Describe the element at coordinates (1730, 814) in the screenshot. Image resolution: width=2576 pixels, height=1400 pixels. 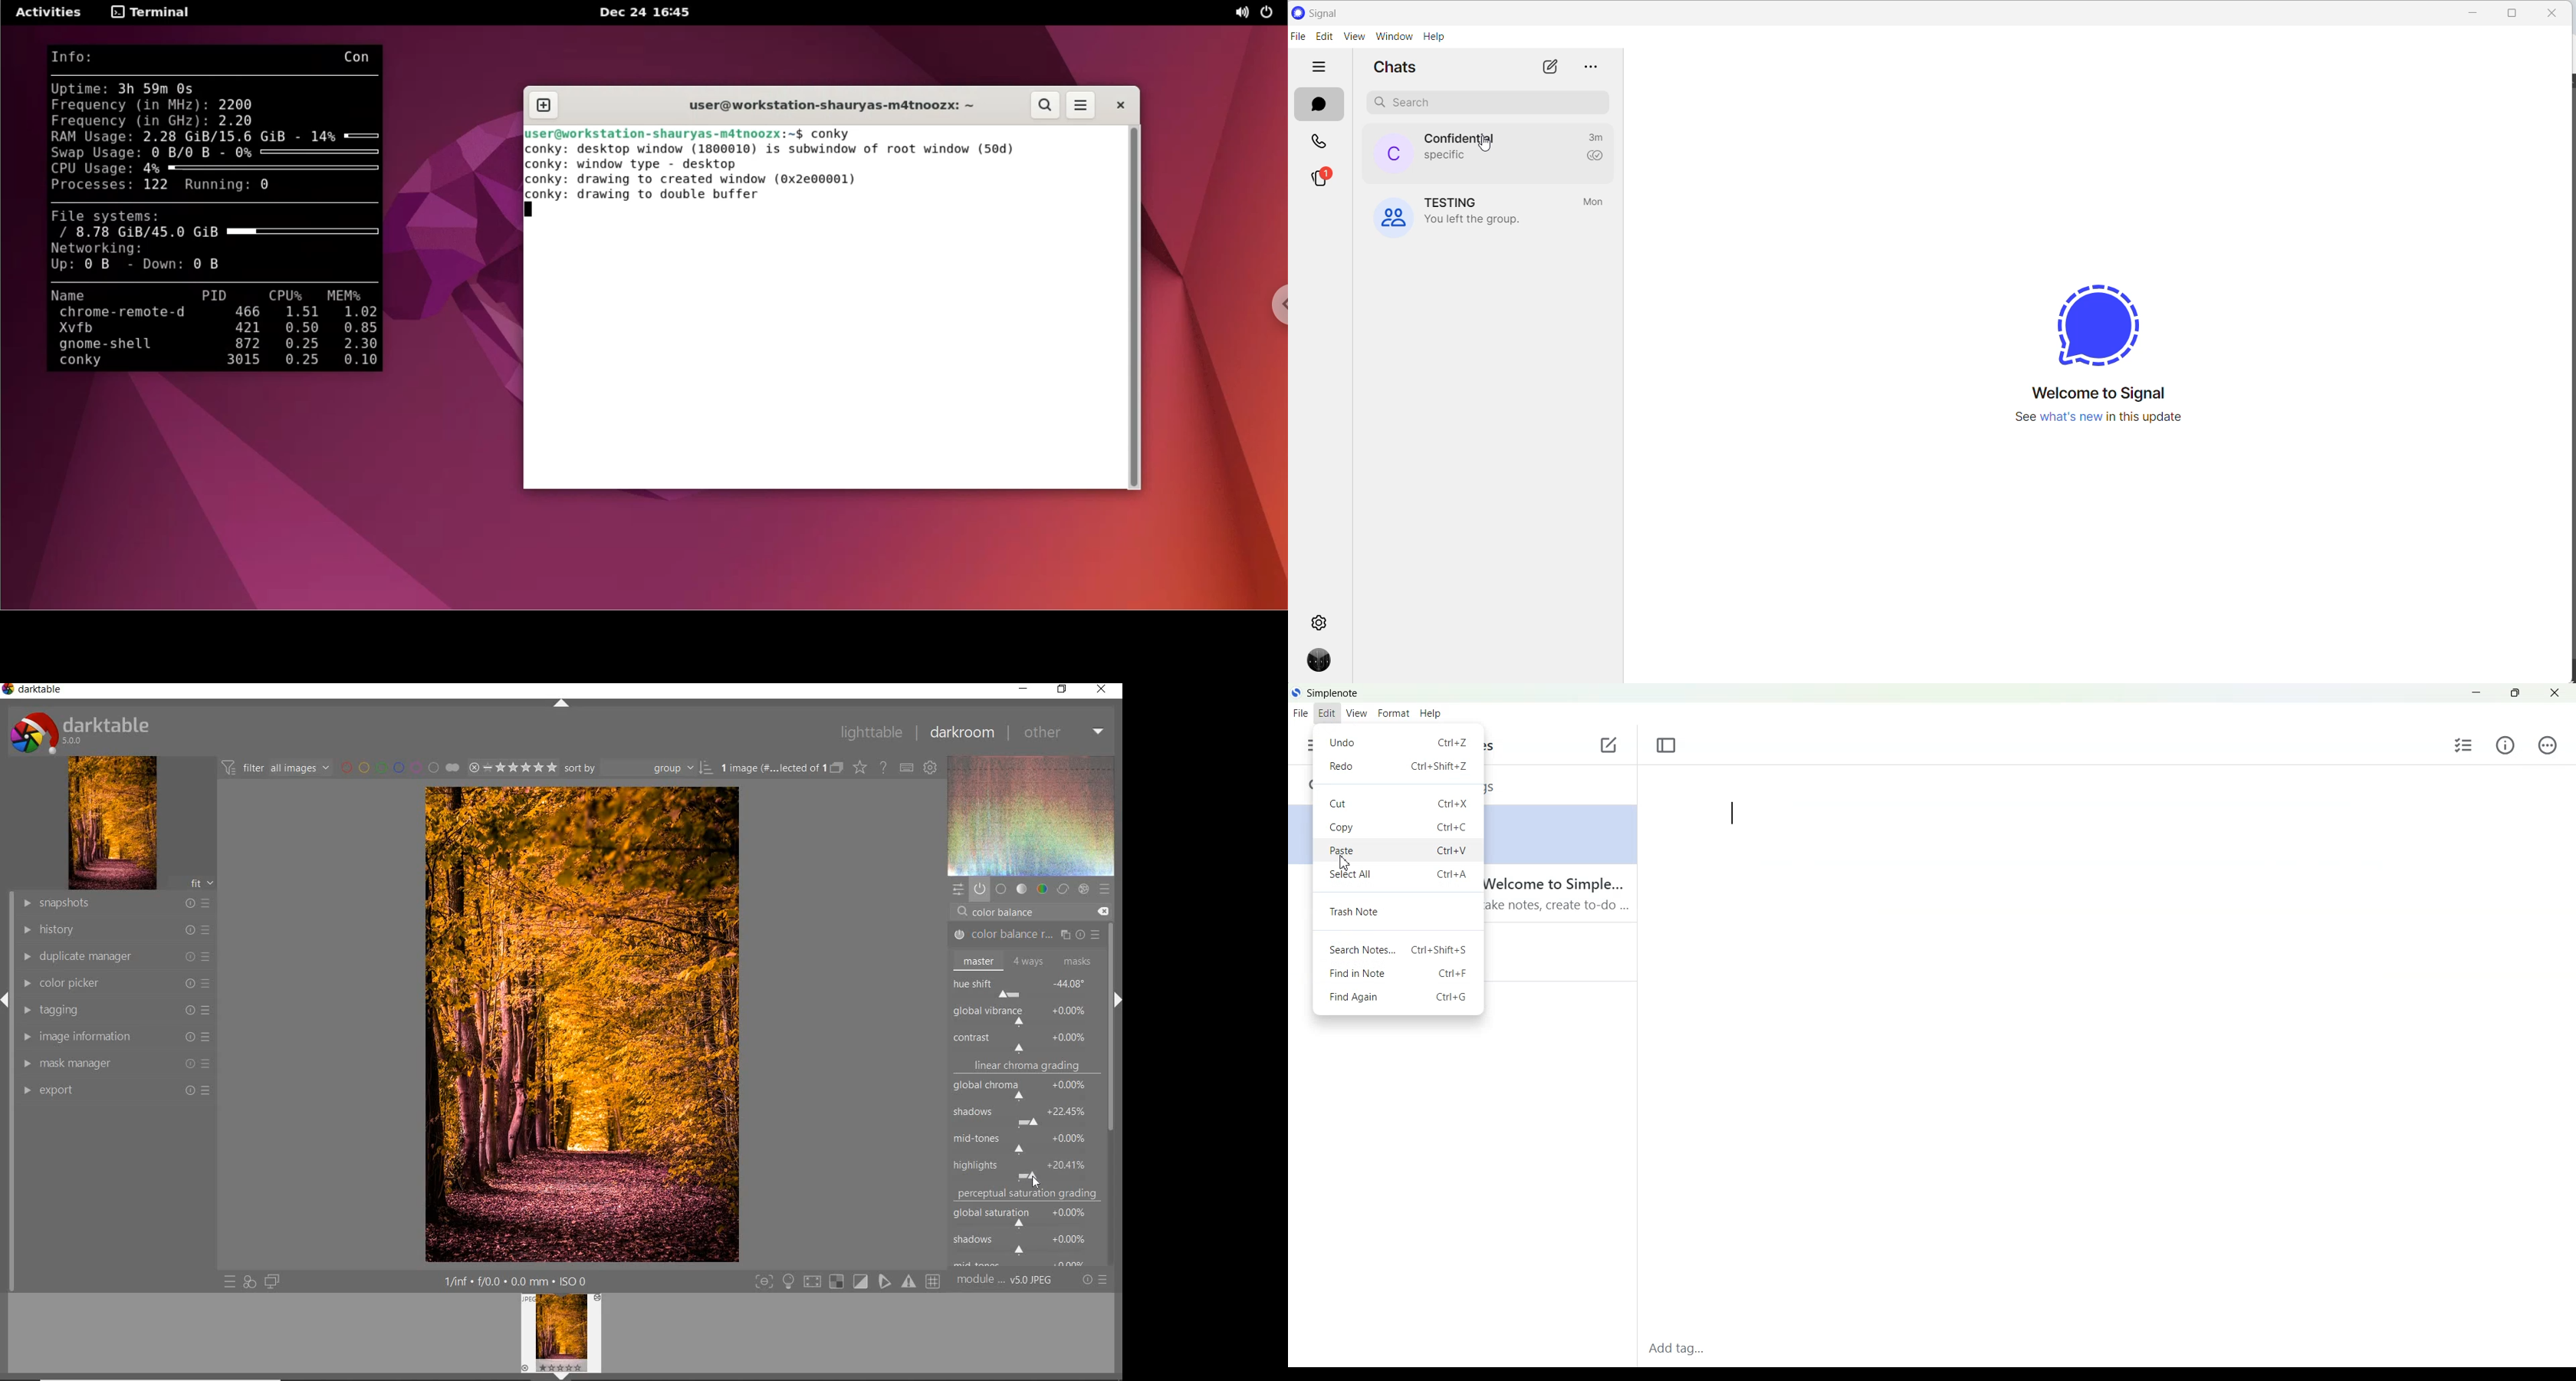
I see `Text Cursor` at that location.